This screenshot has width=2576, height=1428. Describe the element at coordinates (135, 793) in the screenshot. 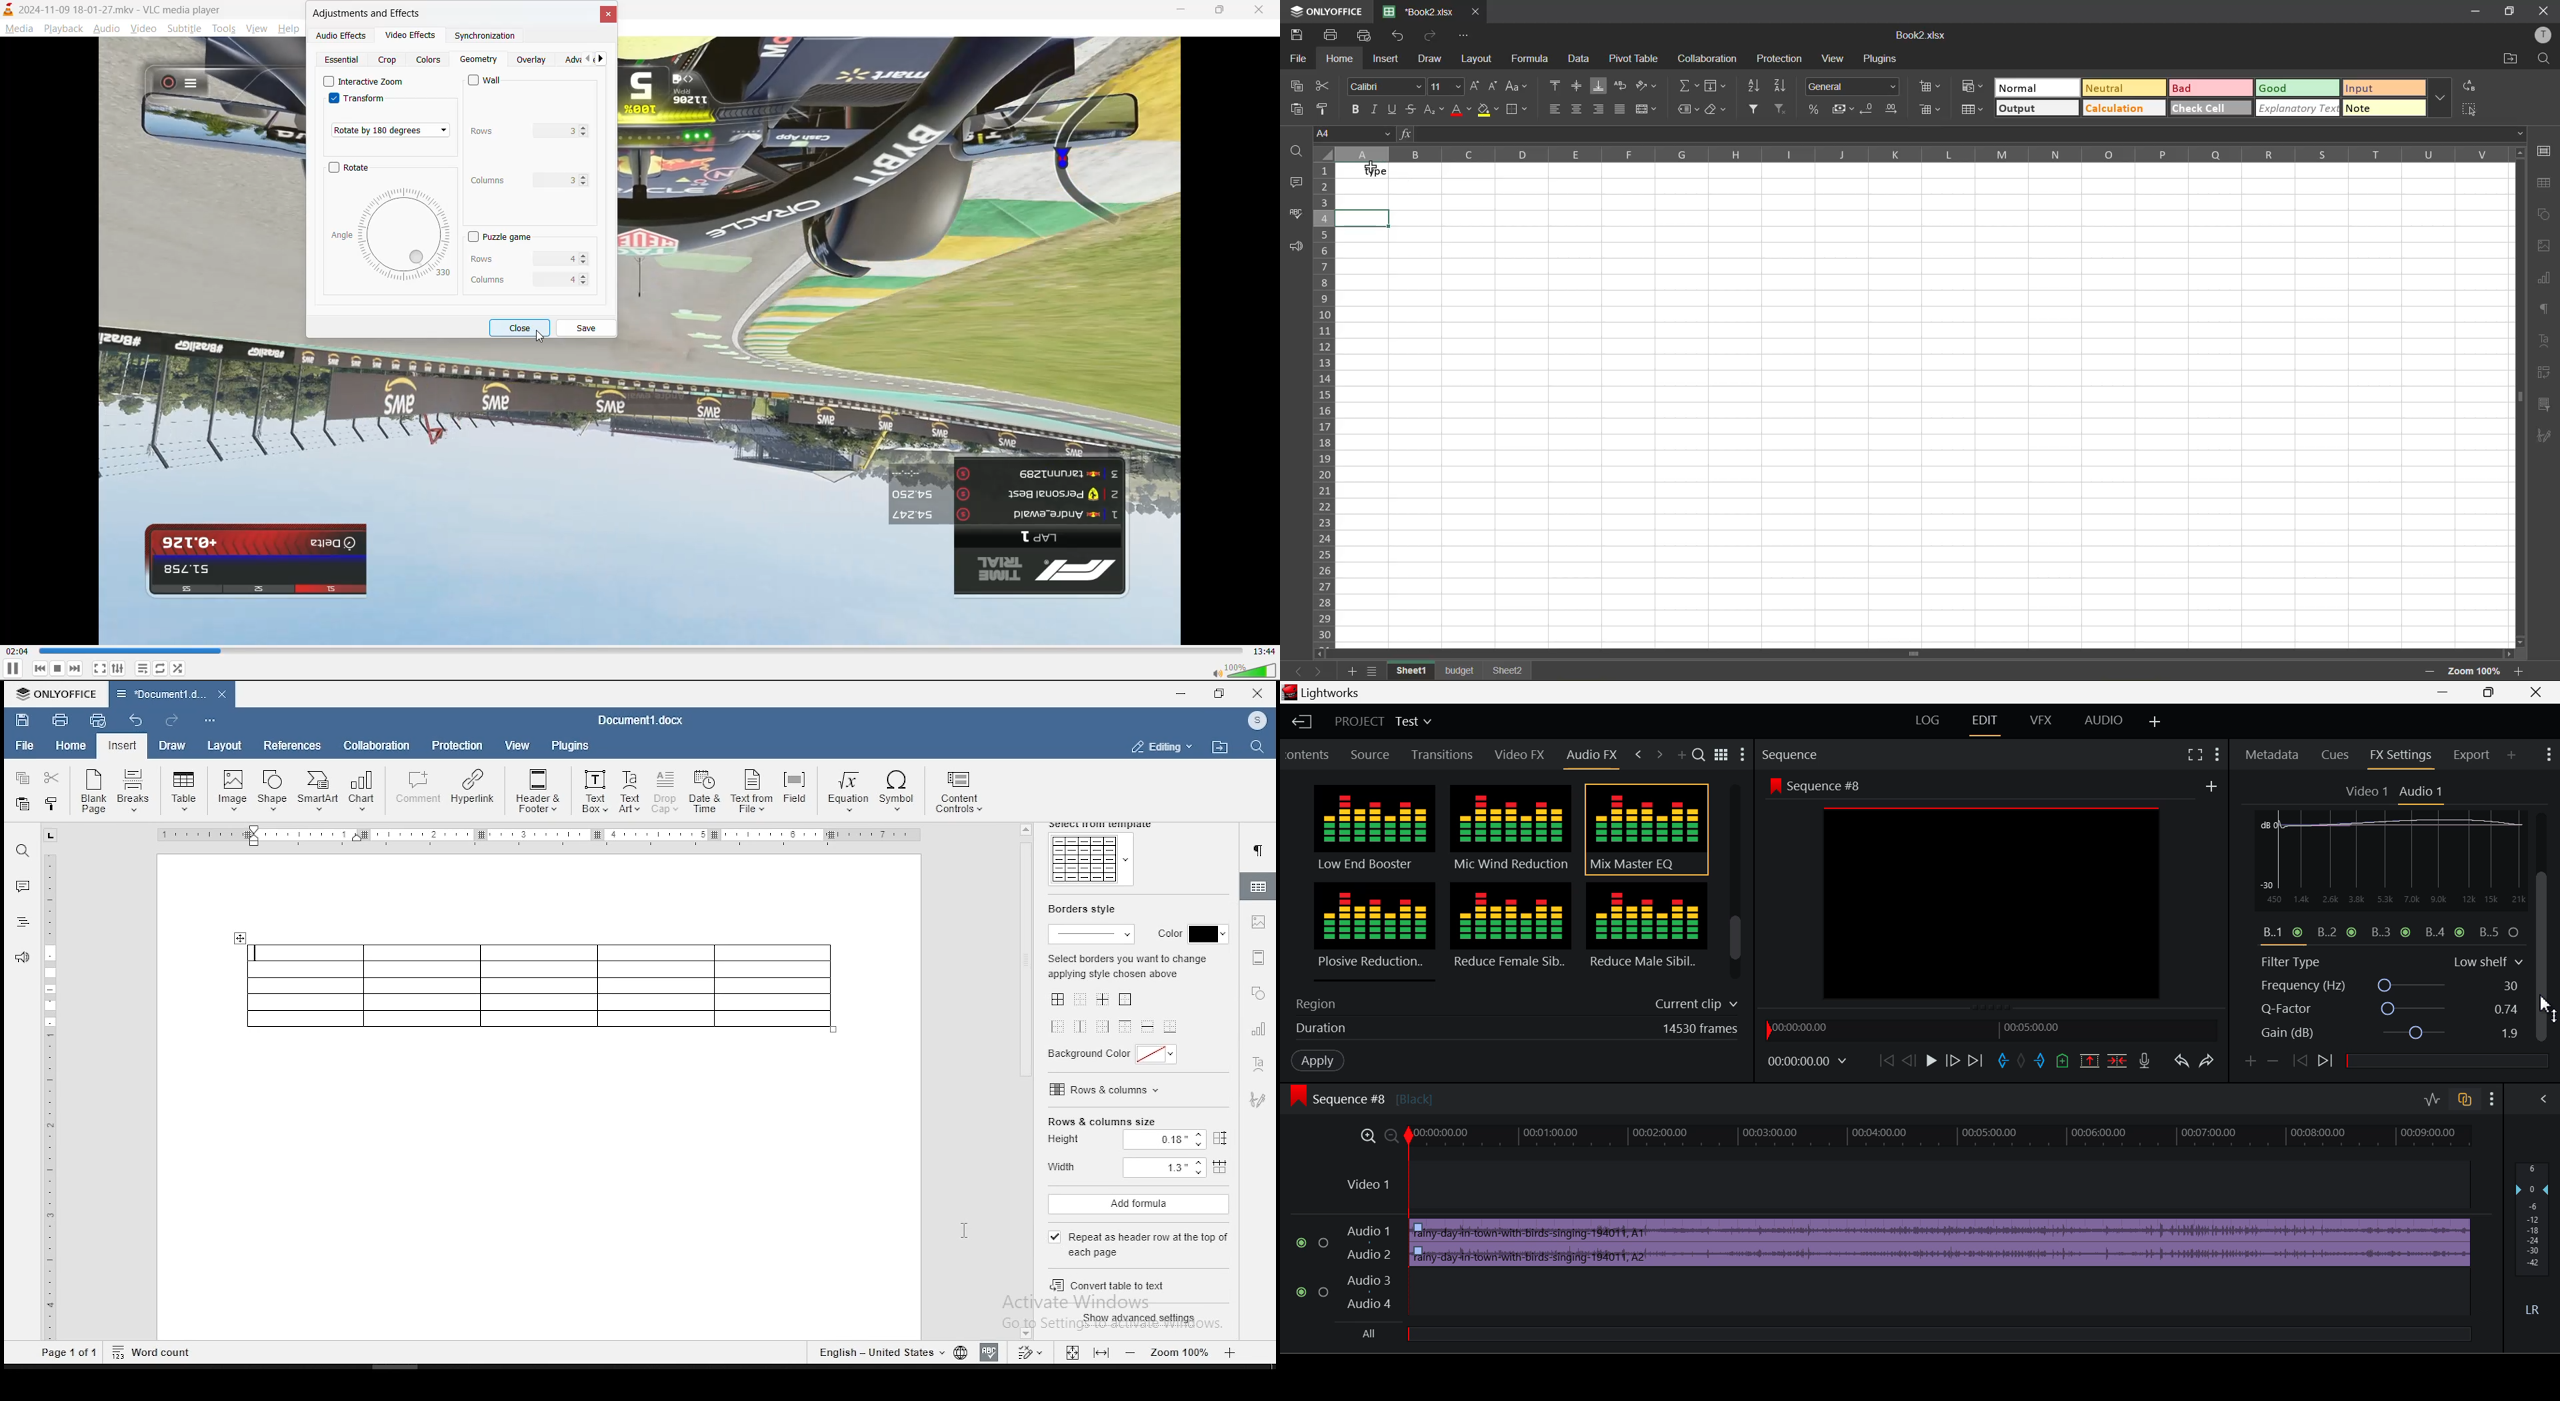

I see `Breaks` at that location.